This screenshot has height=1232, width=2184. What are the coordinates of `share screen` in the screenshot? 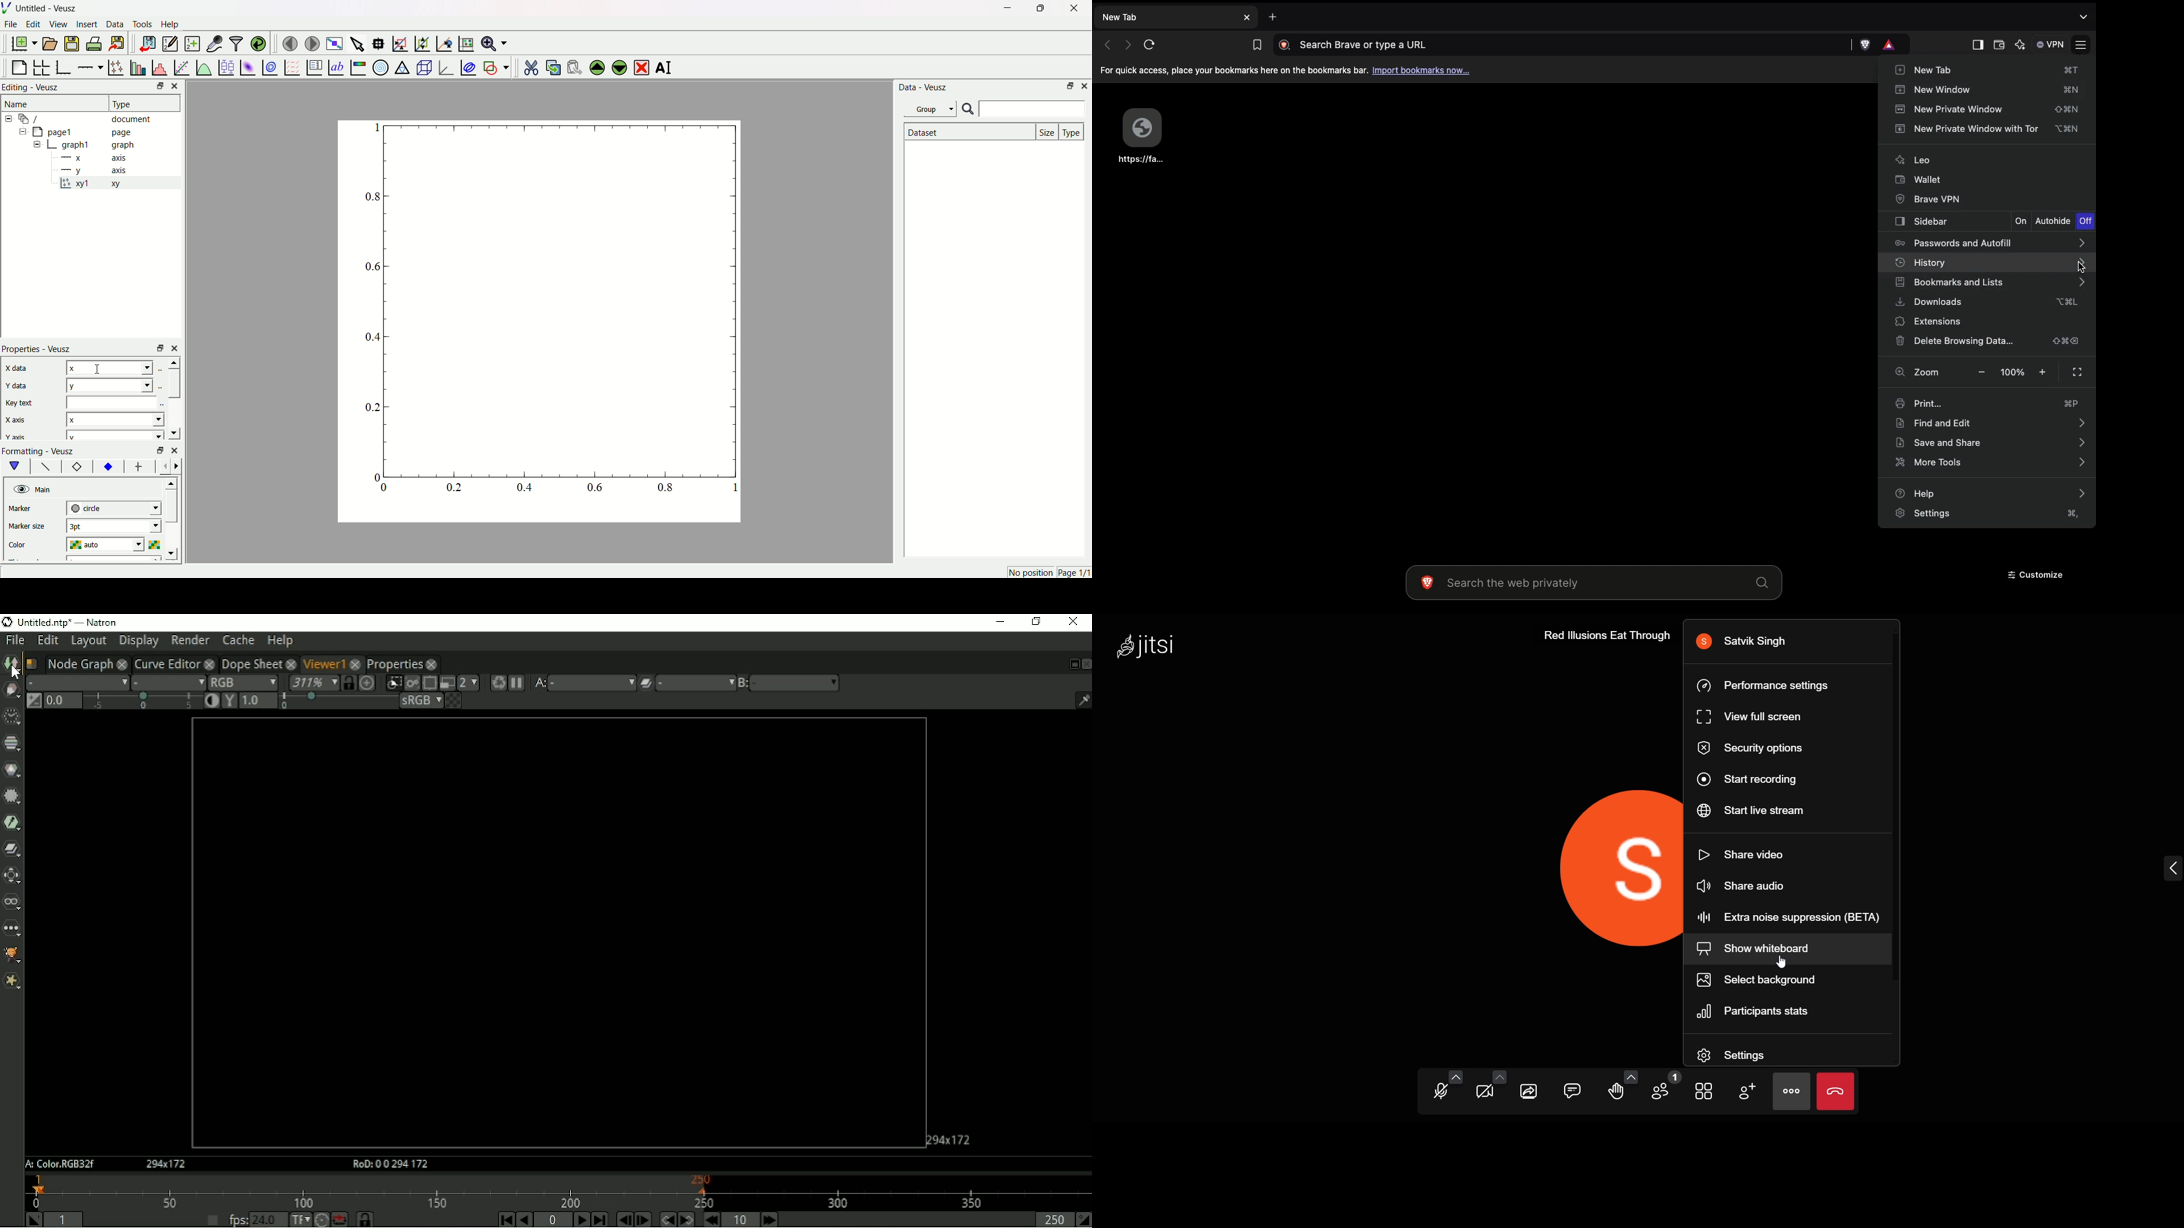 It's located at (1530, 1092).